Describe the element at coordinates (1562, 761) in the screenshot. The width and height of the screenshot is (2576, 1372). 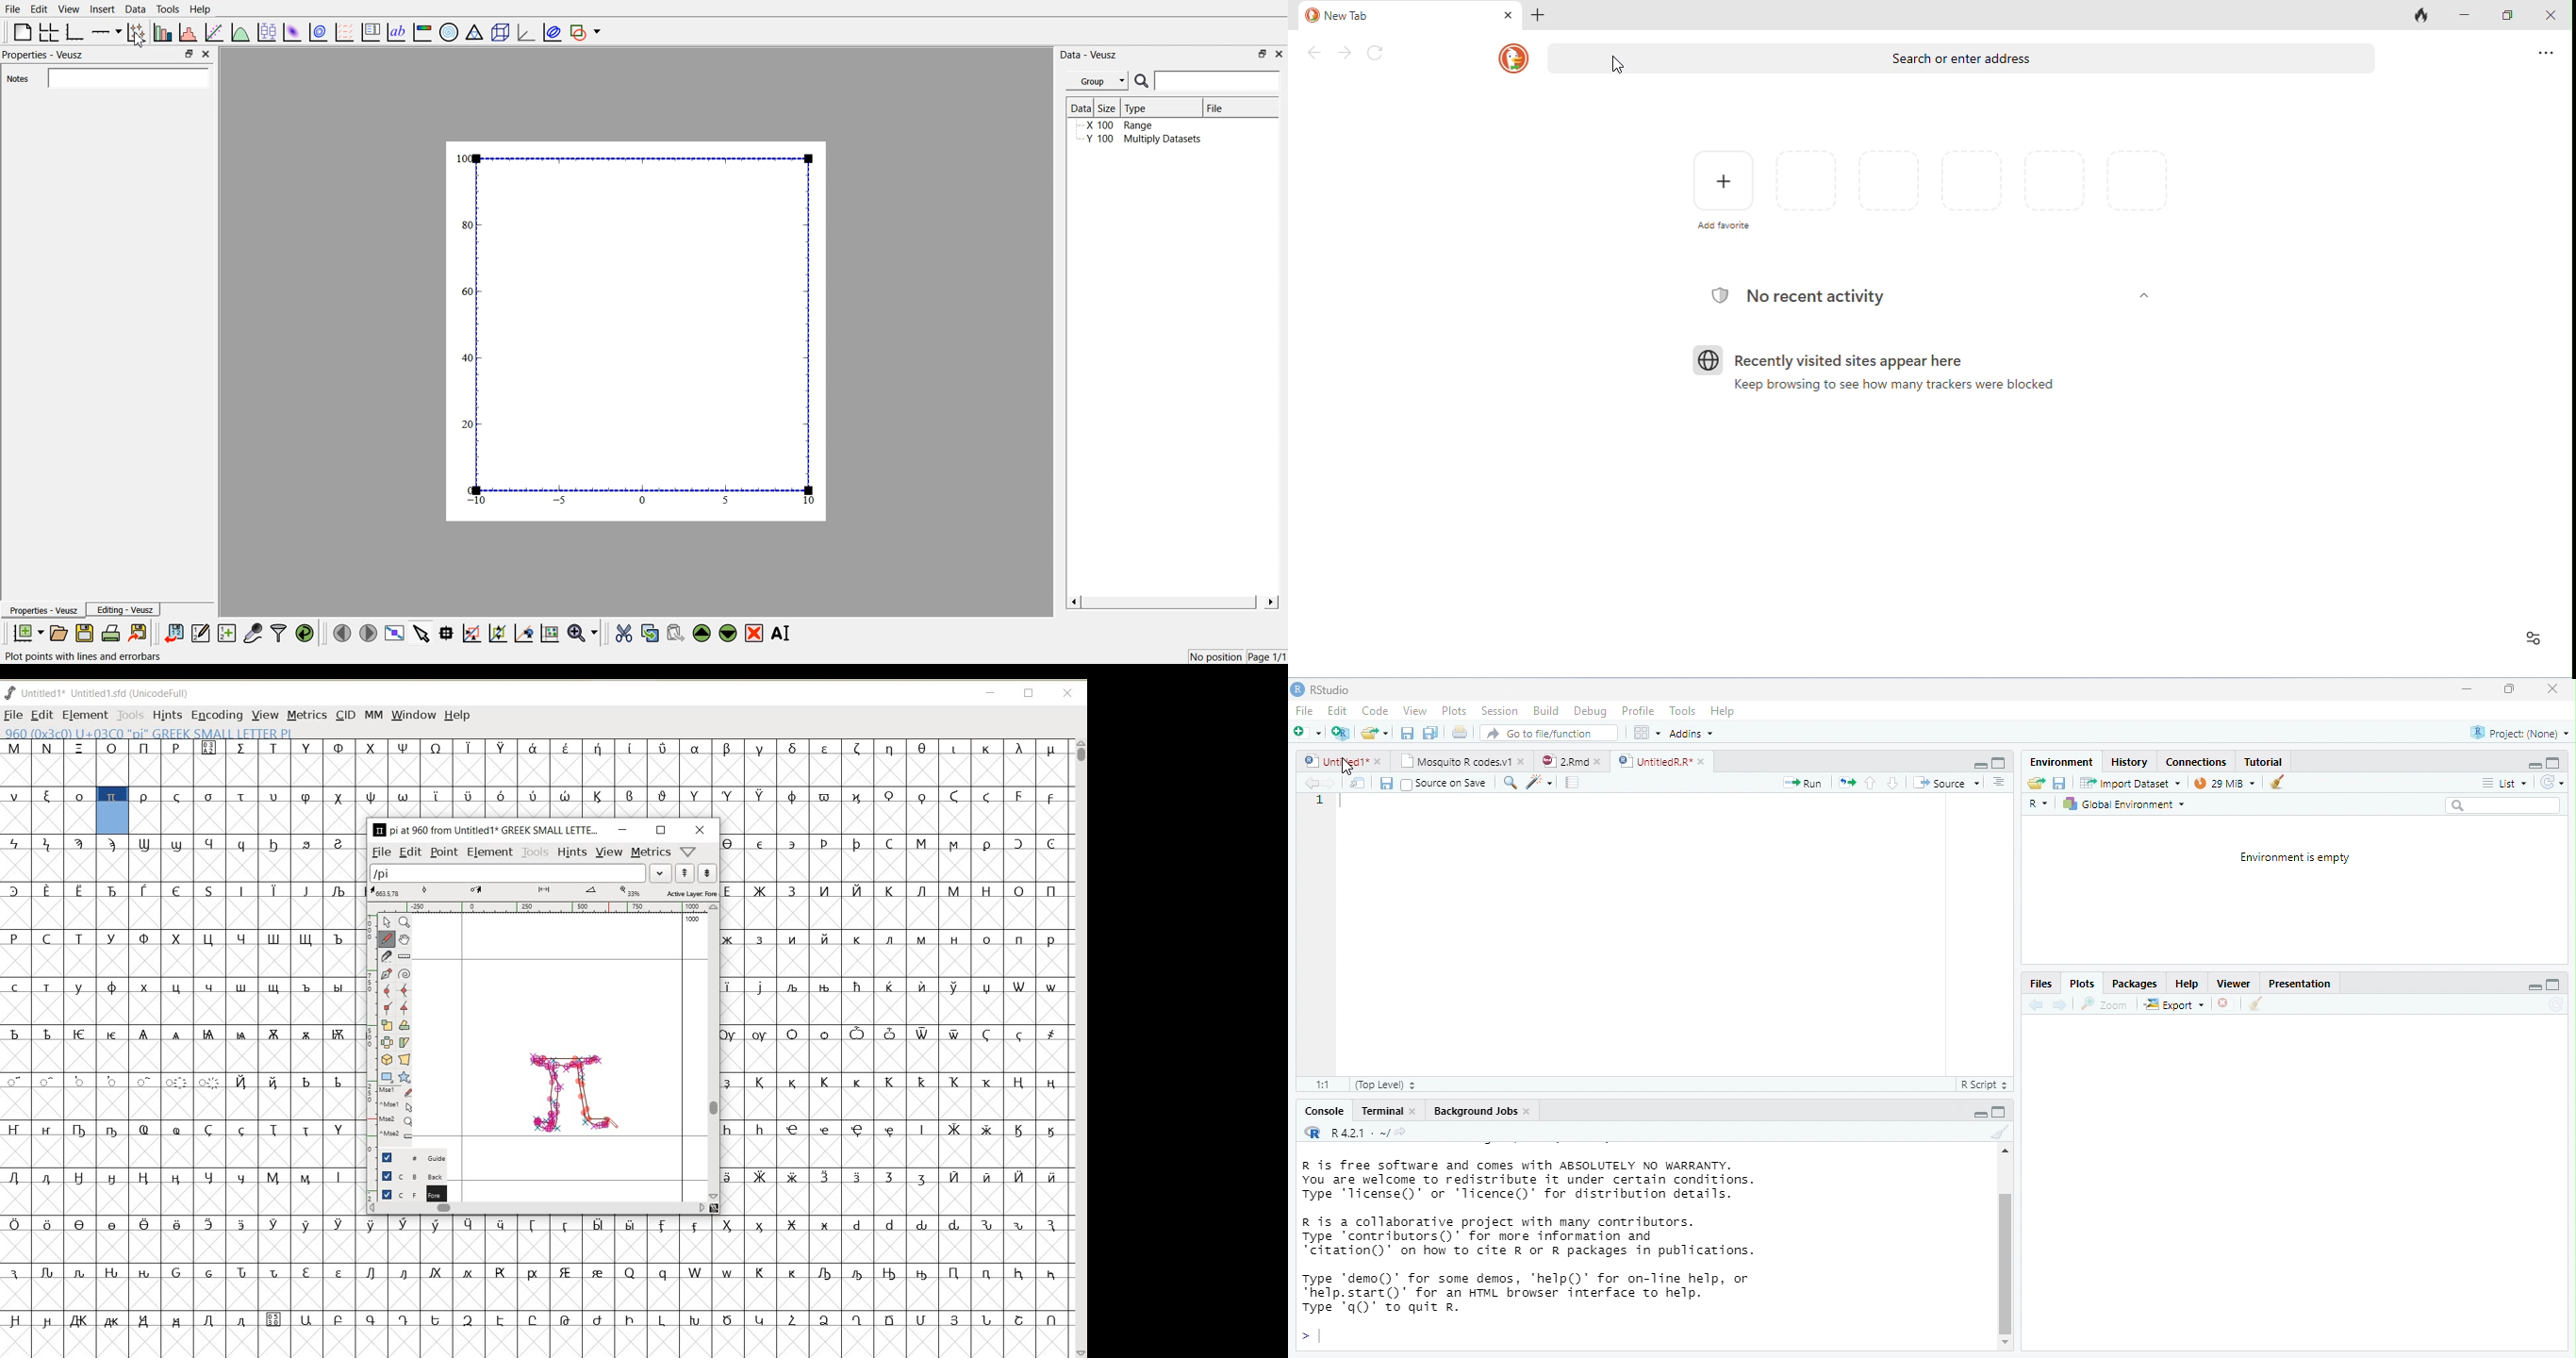
I see `2Rmd` at that location.